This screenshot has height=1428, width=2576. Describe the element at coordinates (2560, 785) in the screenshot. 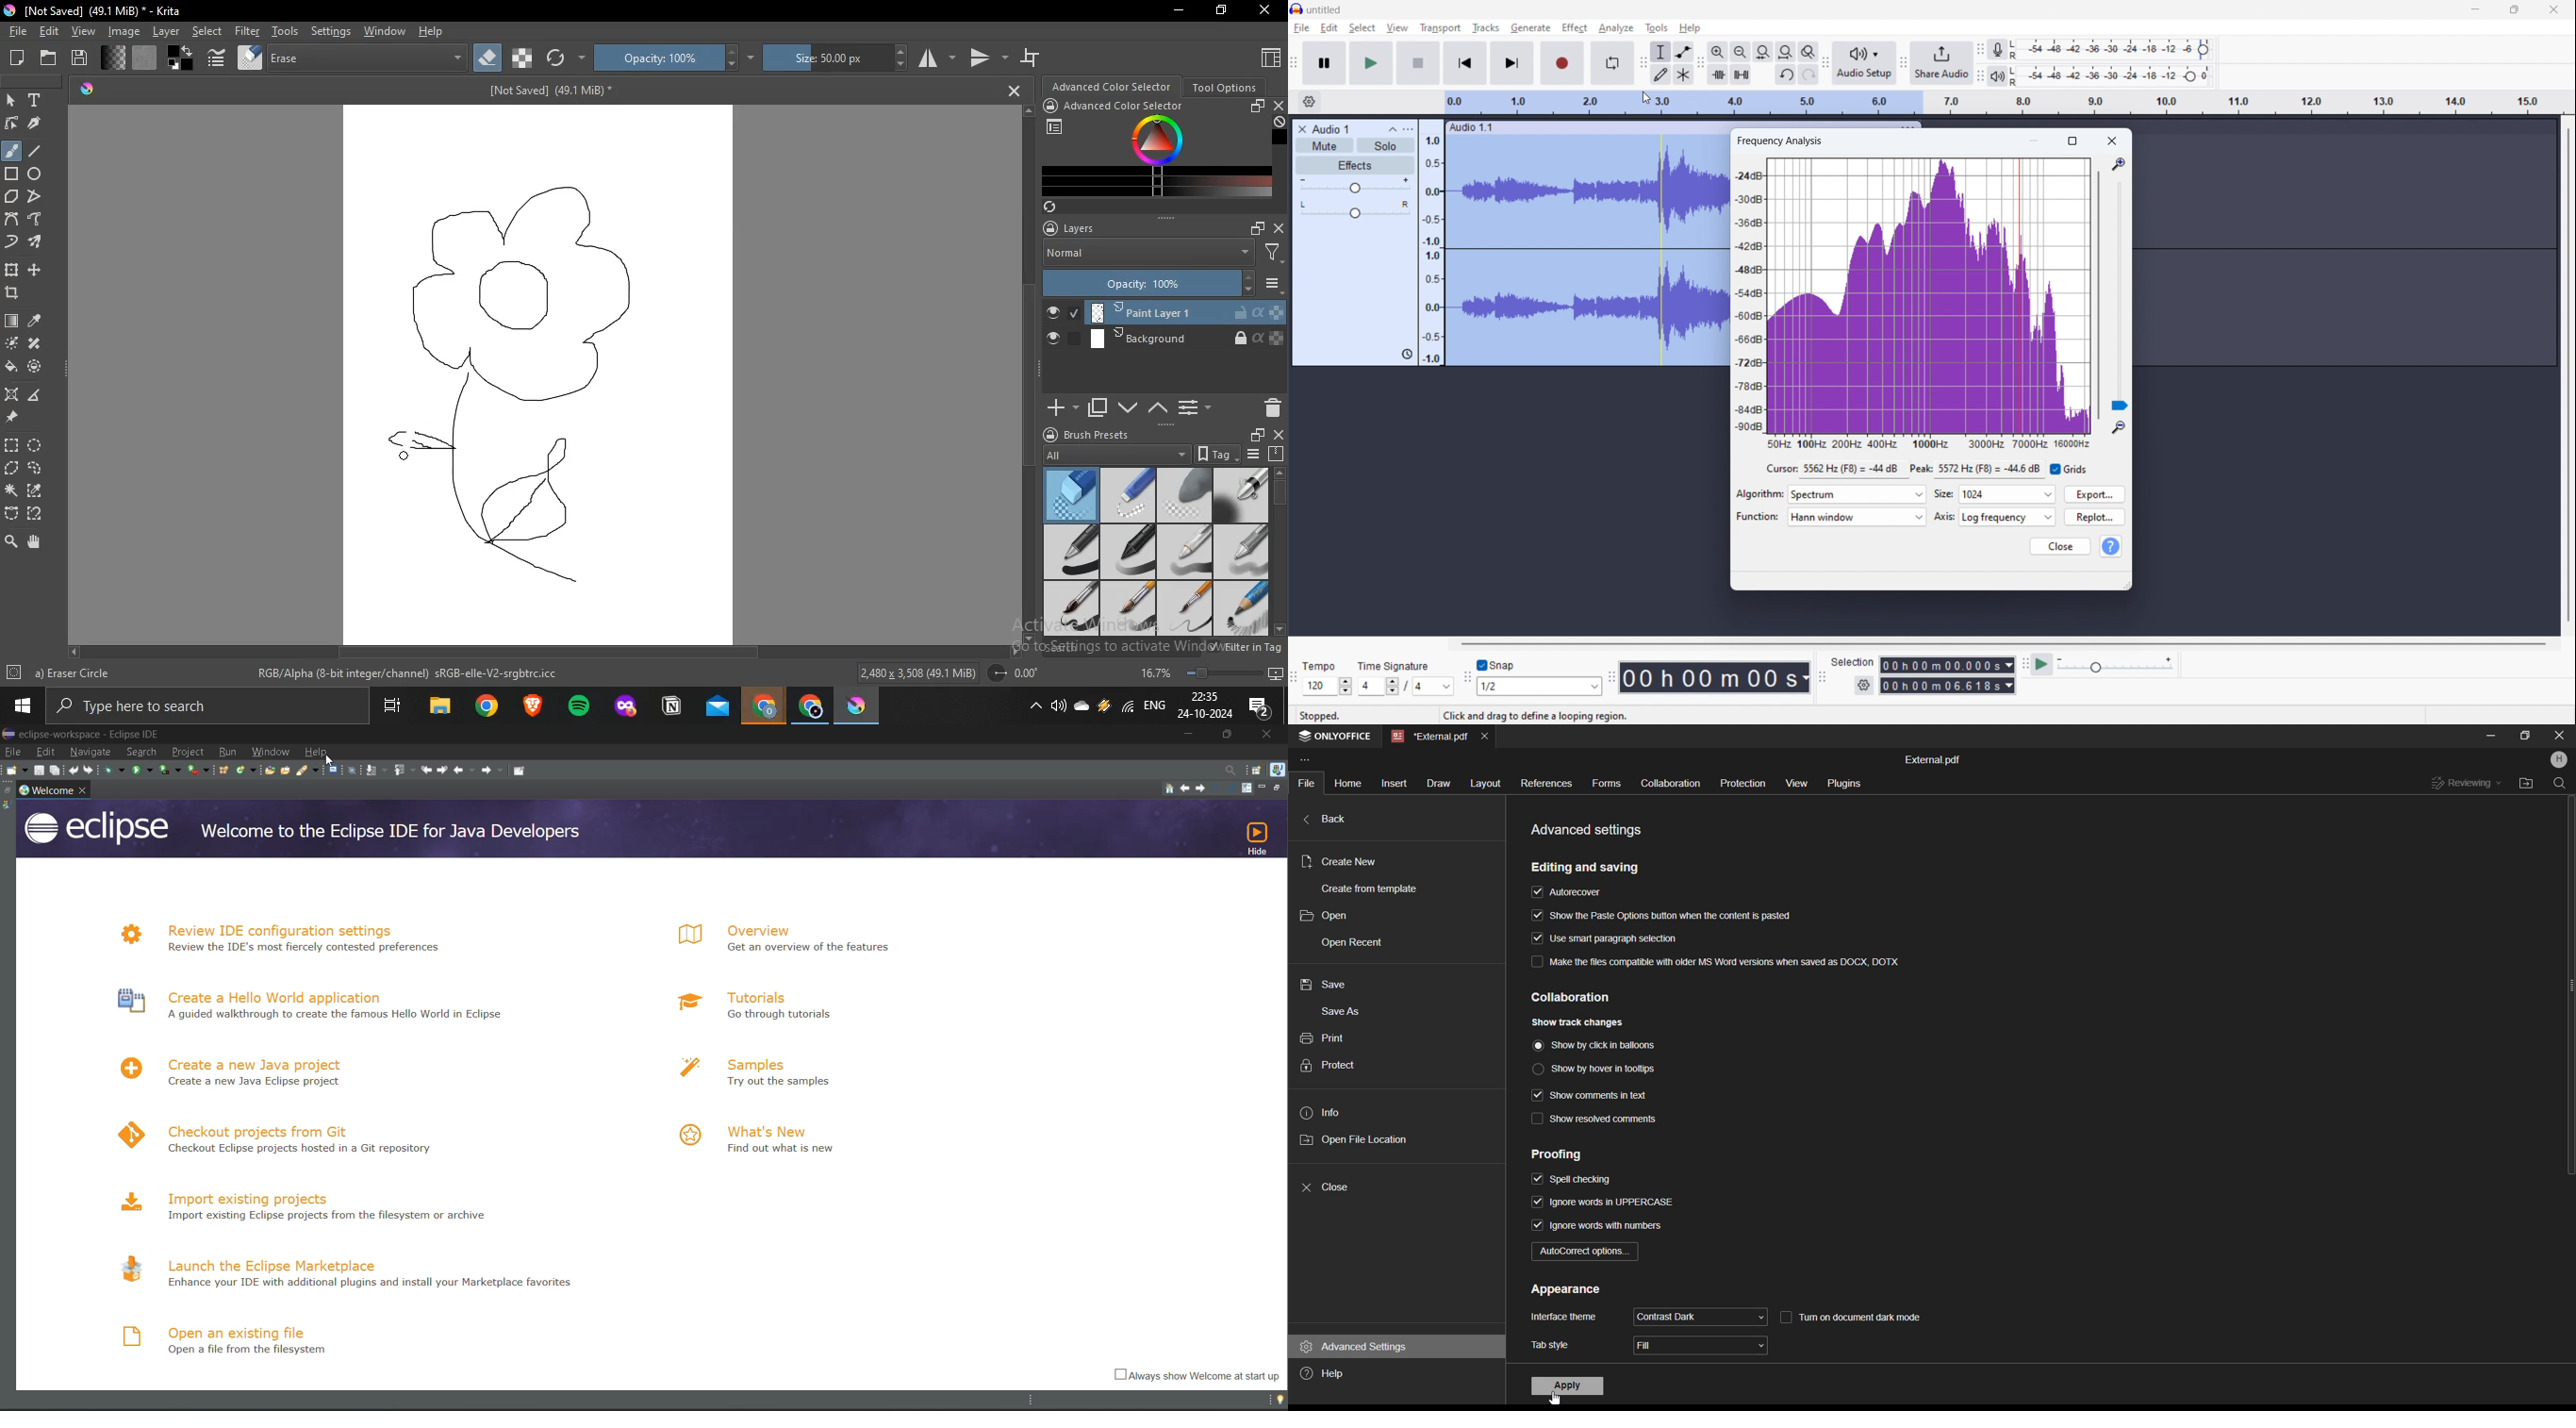

I see `Find` at that location.